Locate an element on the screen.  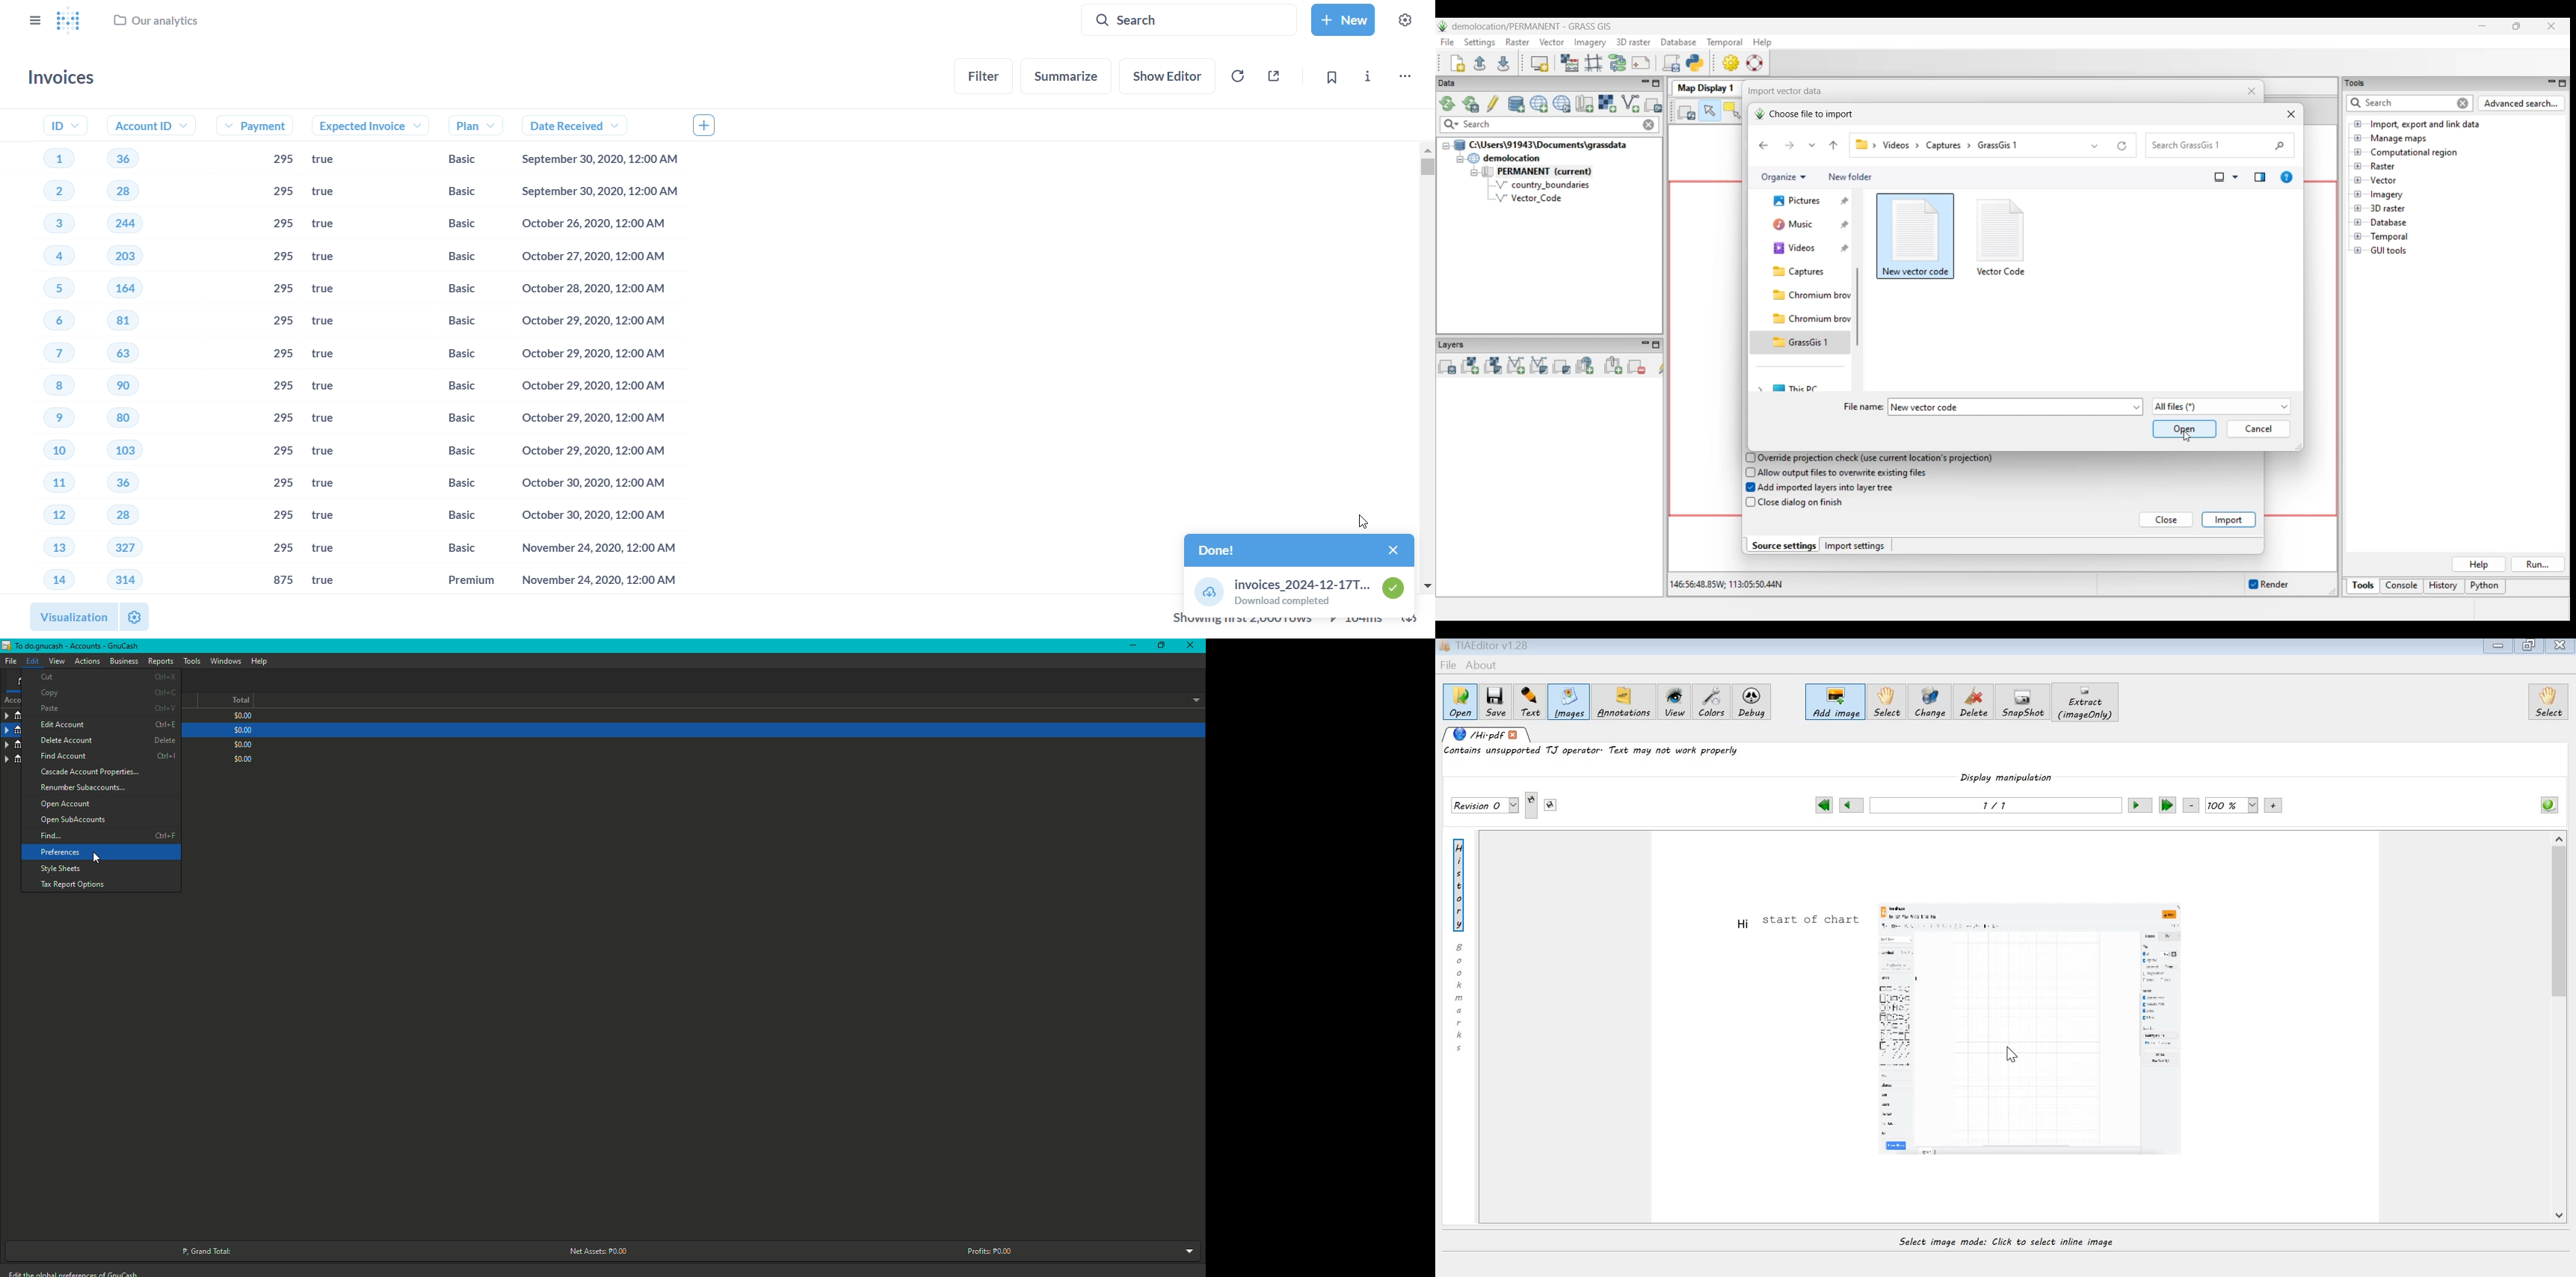
true is located at coordinates (327, 581).